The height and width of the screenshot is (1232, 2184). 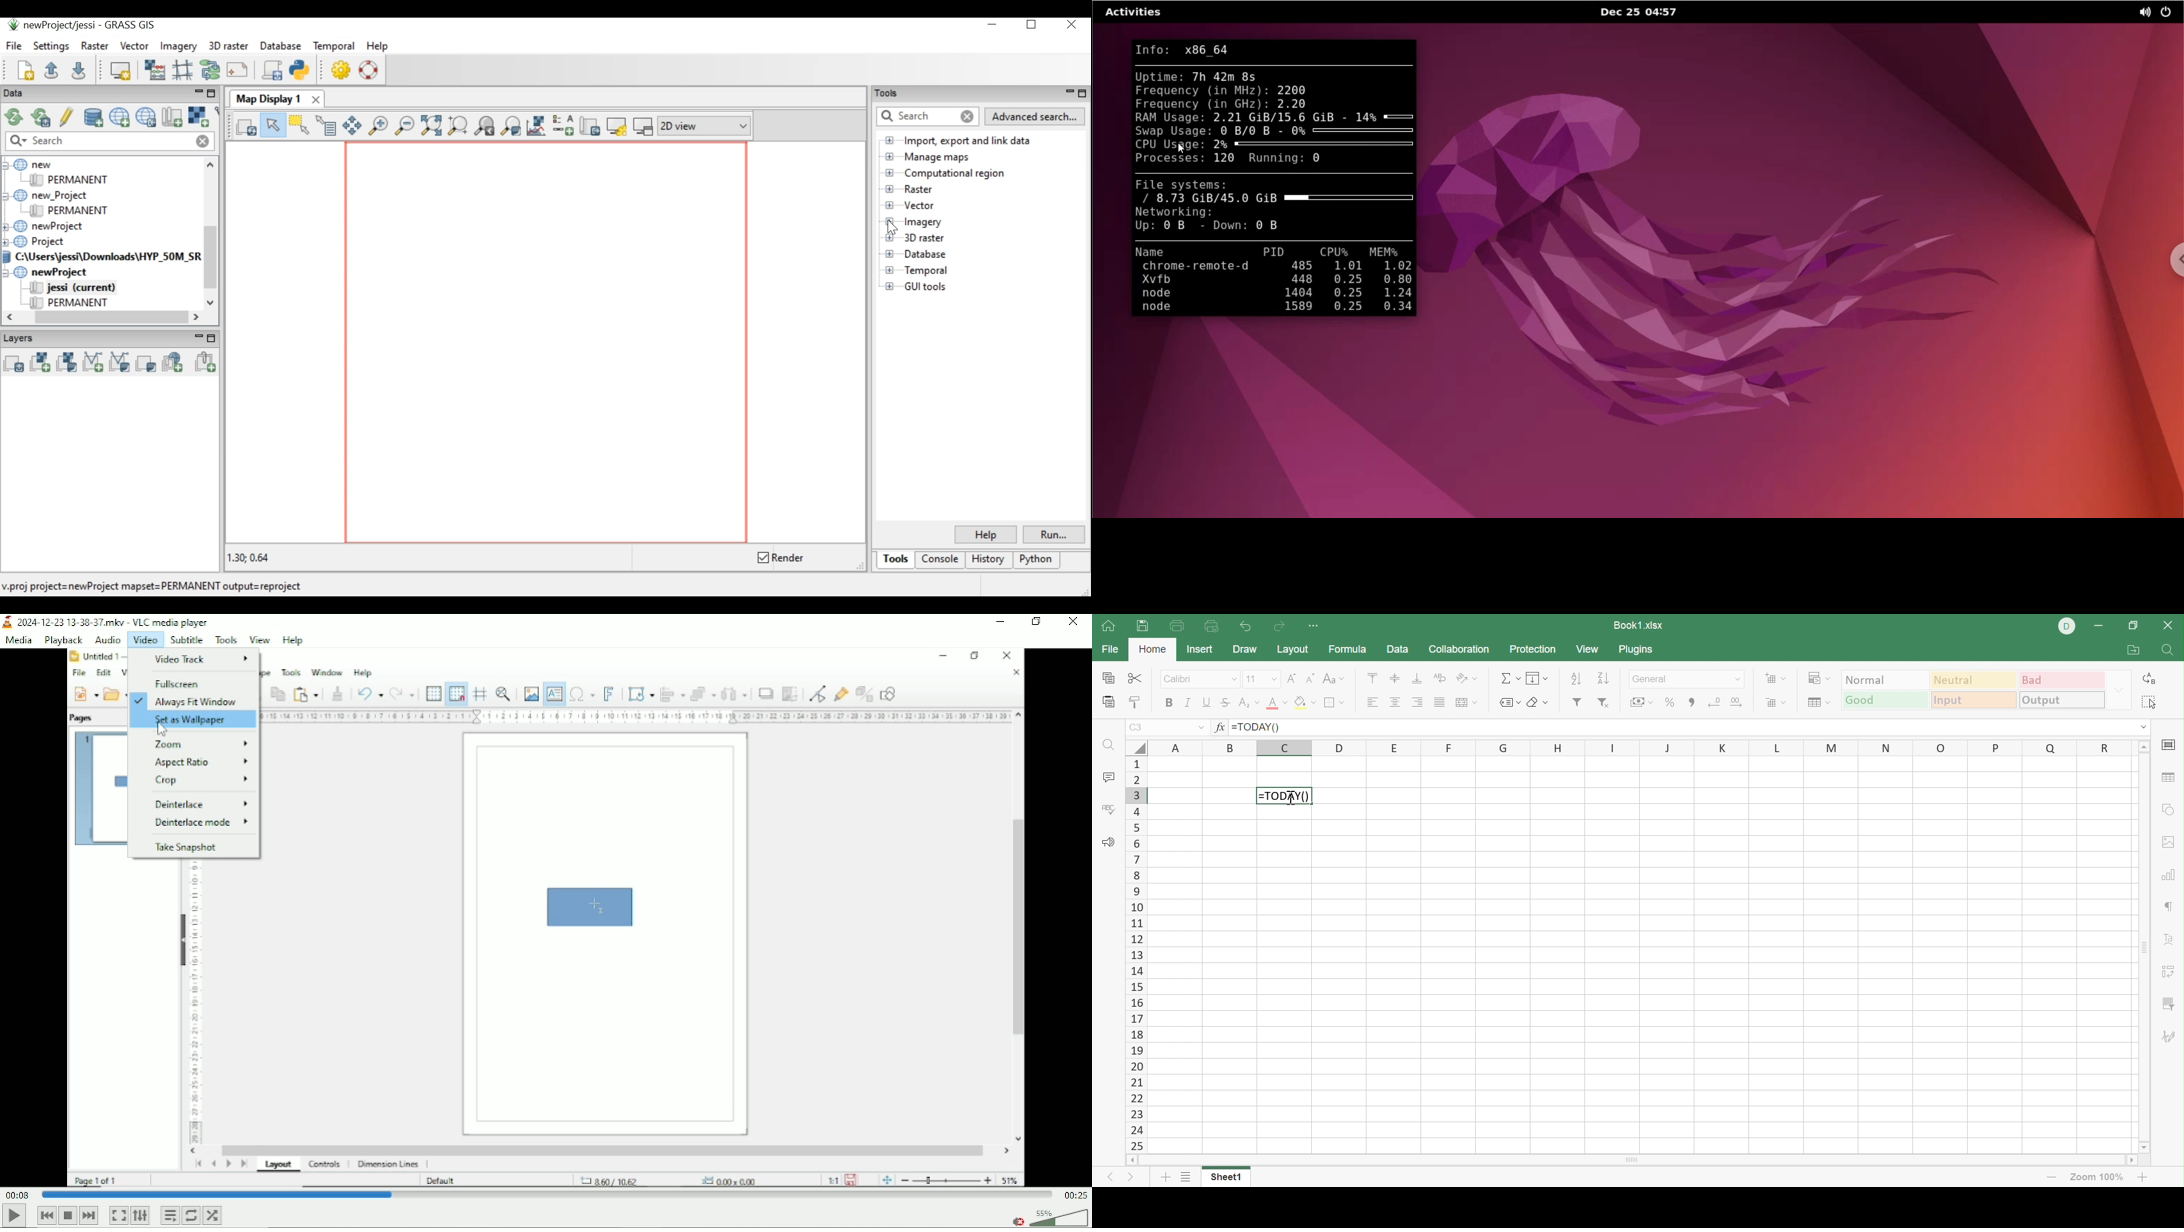 What do you see at coordinates (2145, 1149) in the screenshot?
I see `Scroll Down` at bounding box center [2145, 1149].